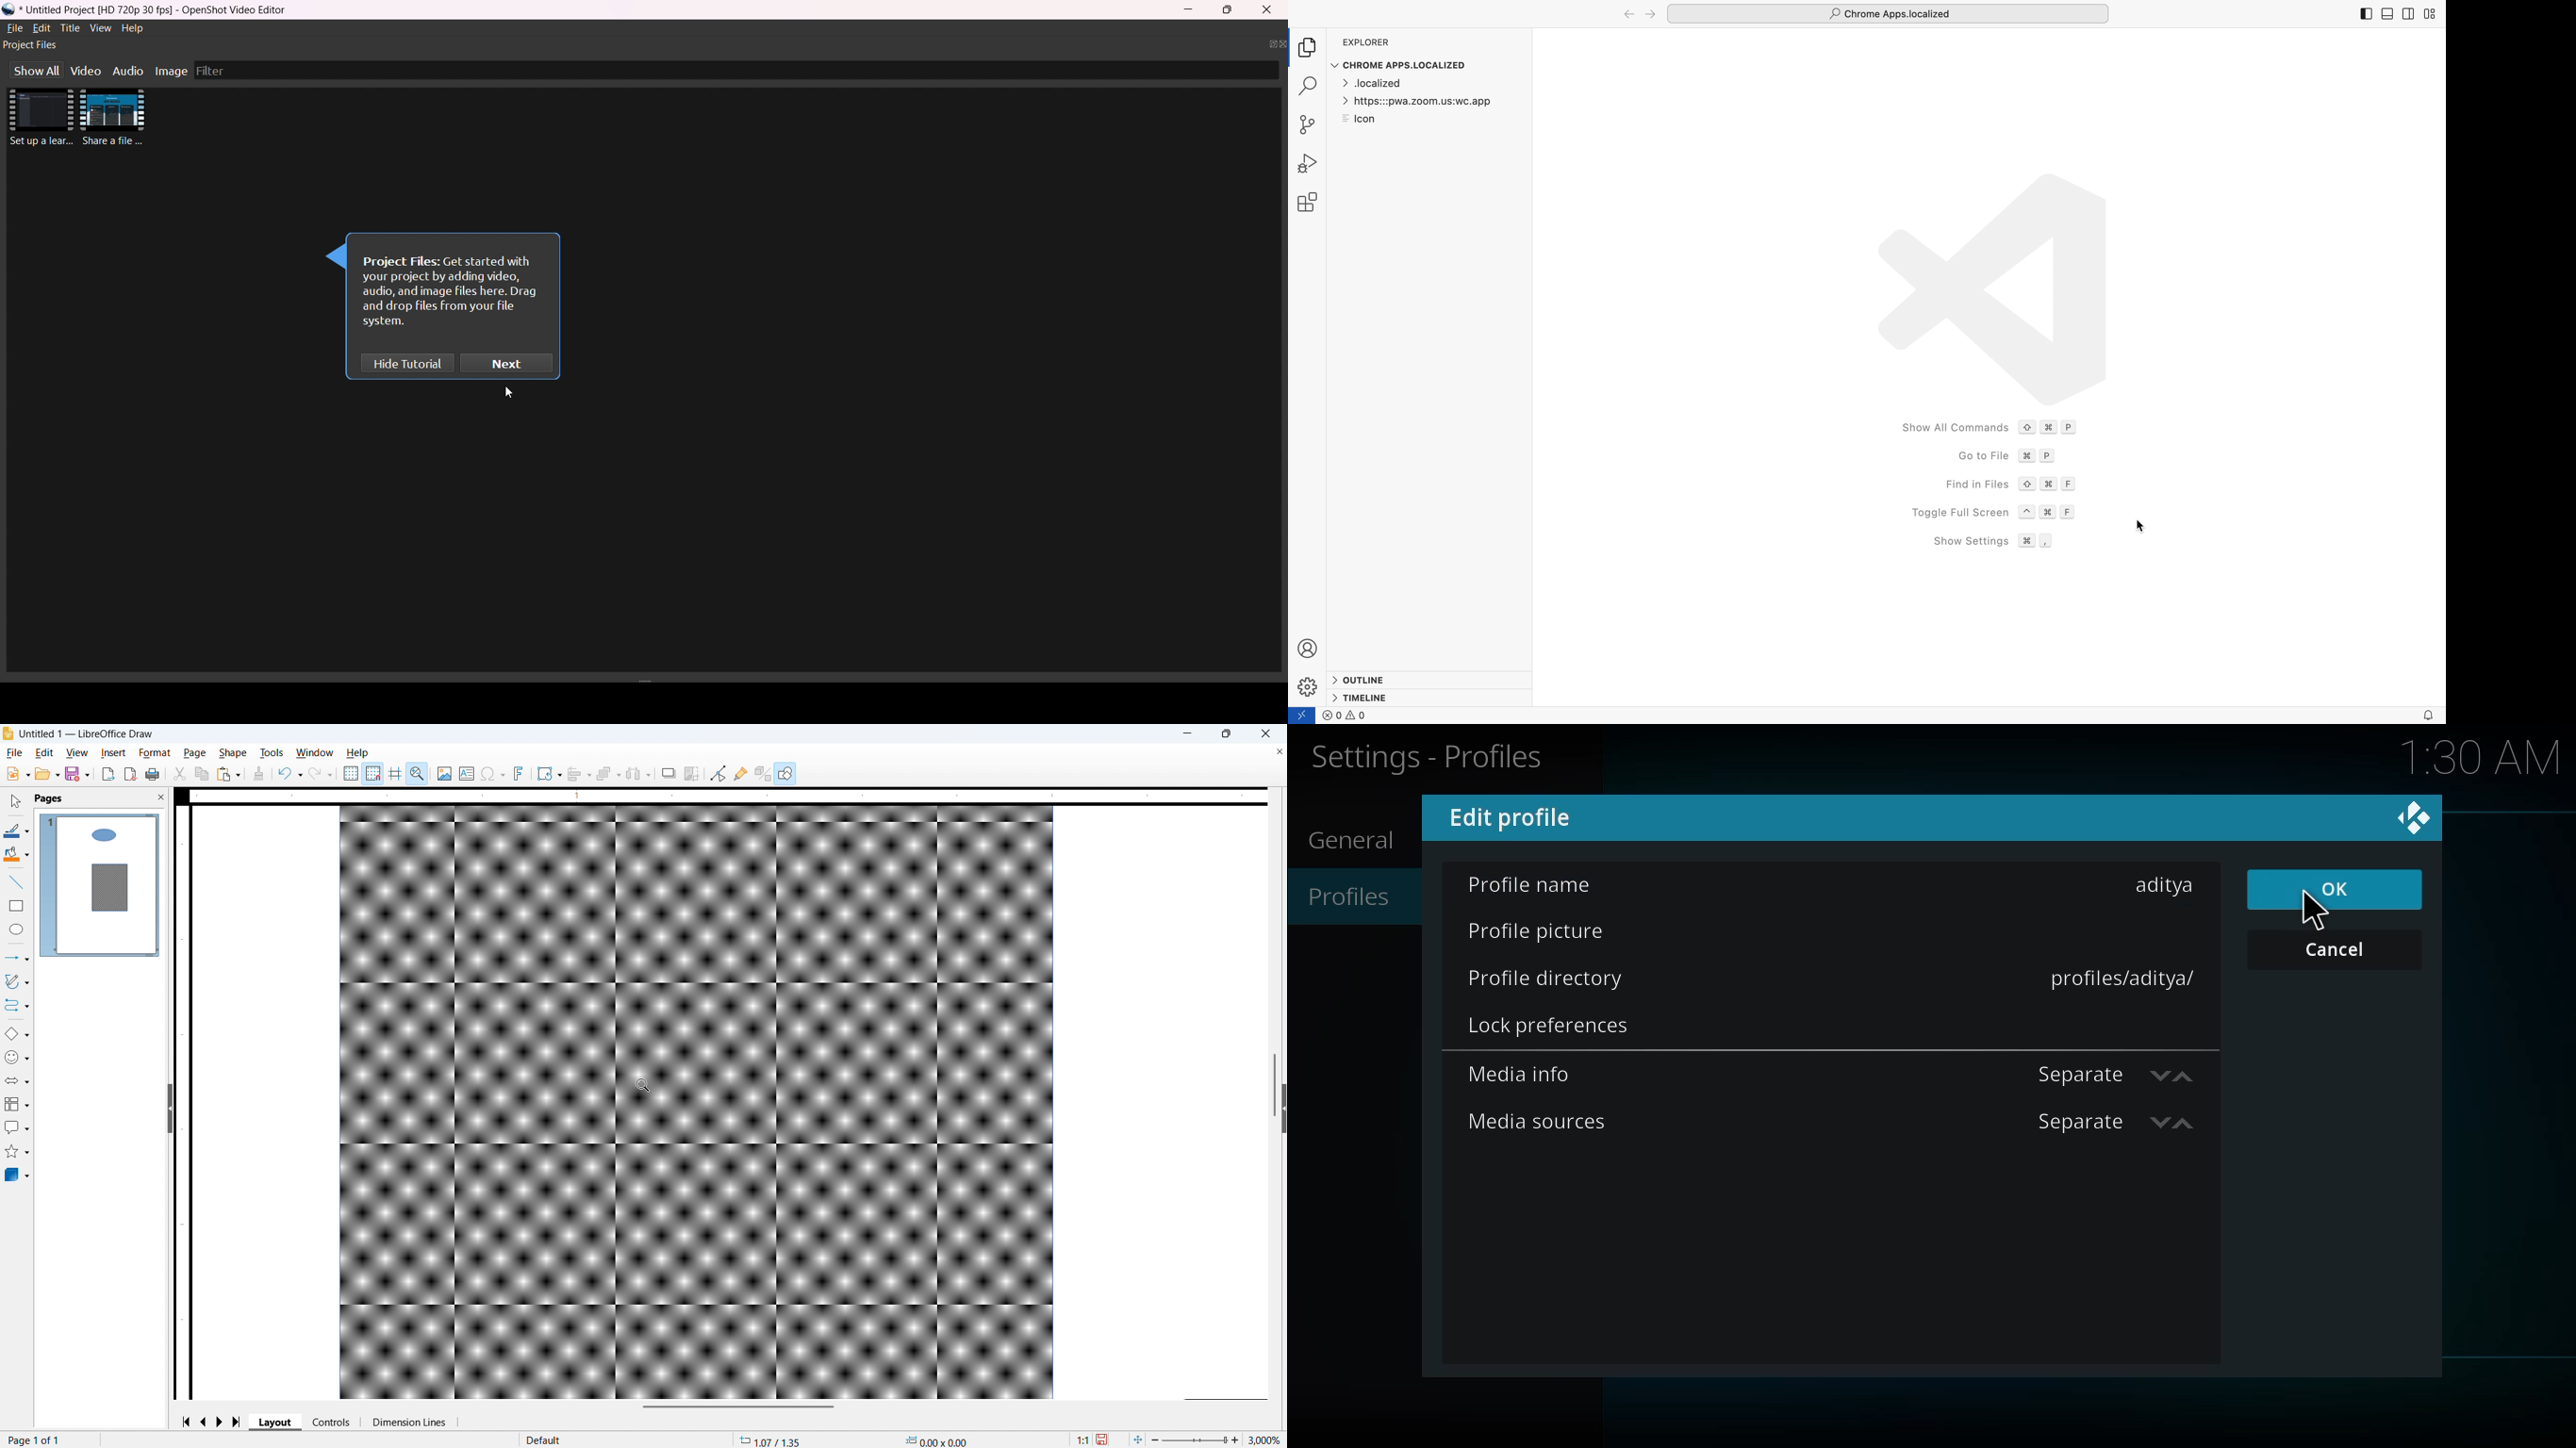 The width and height of the screenshot is (2576, 1456). I want to click on open , so click(47, 774).